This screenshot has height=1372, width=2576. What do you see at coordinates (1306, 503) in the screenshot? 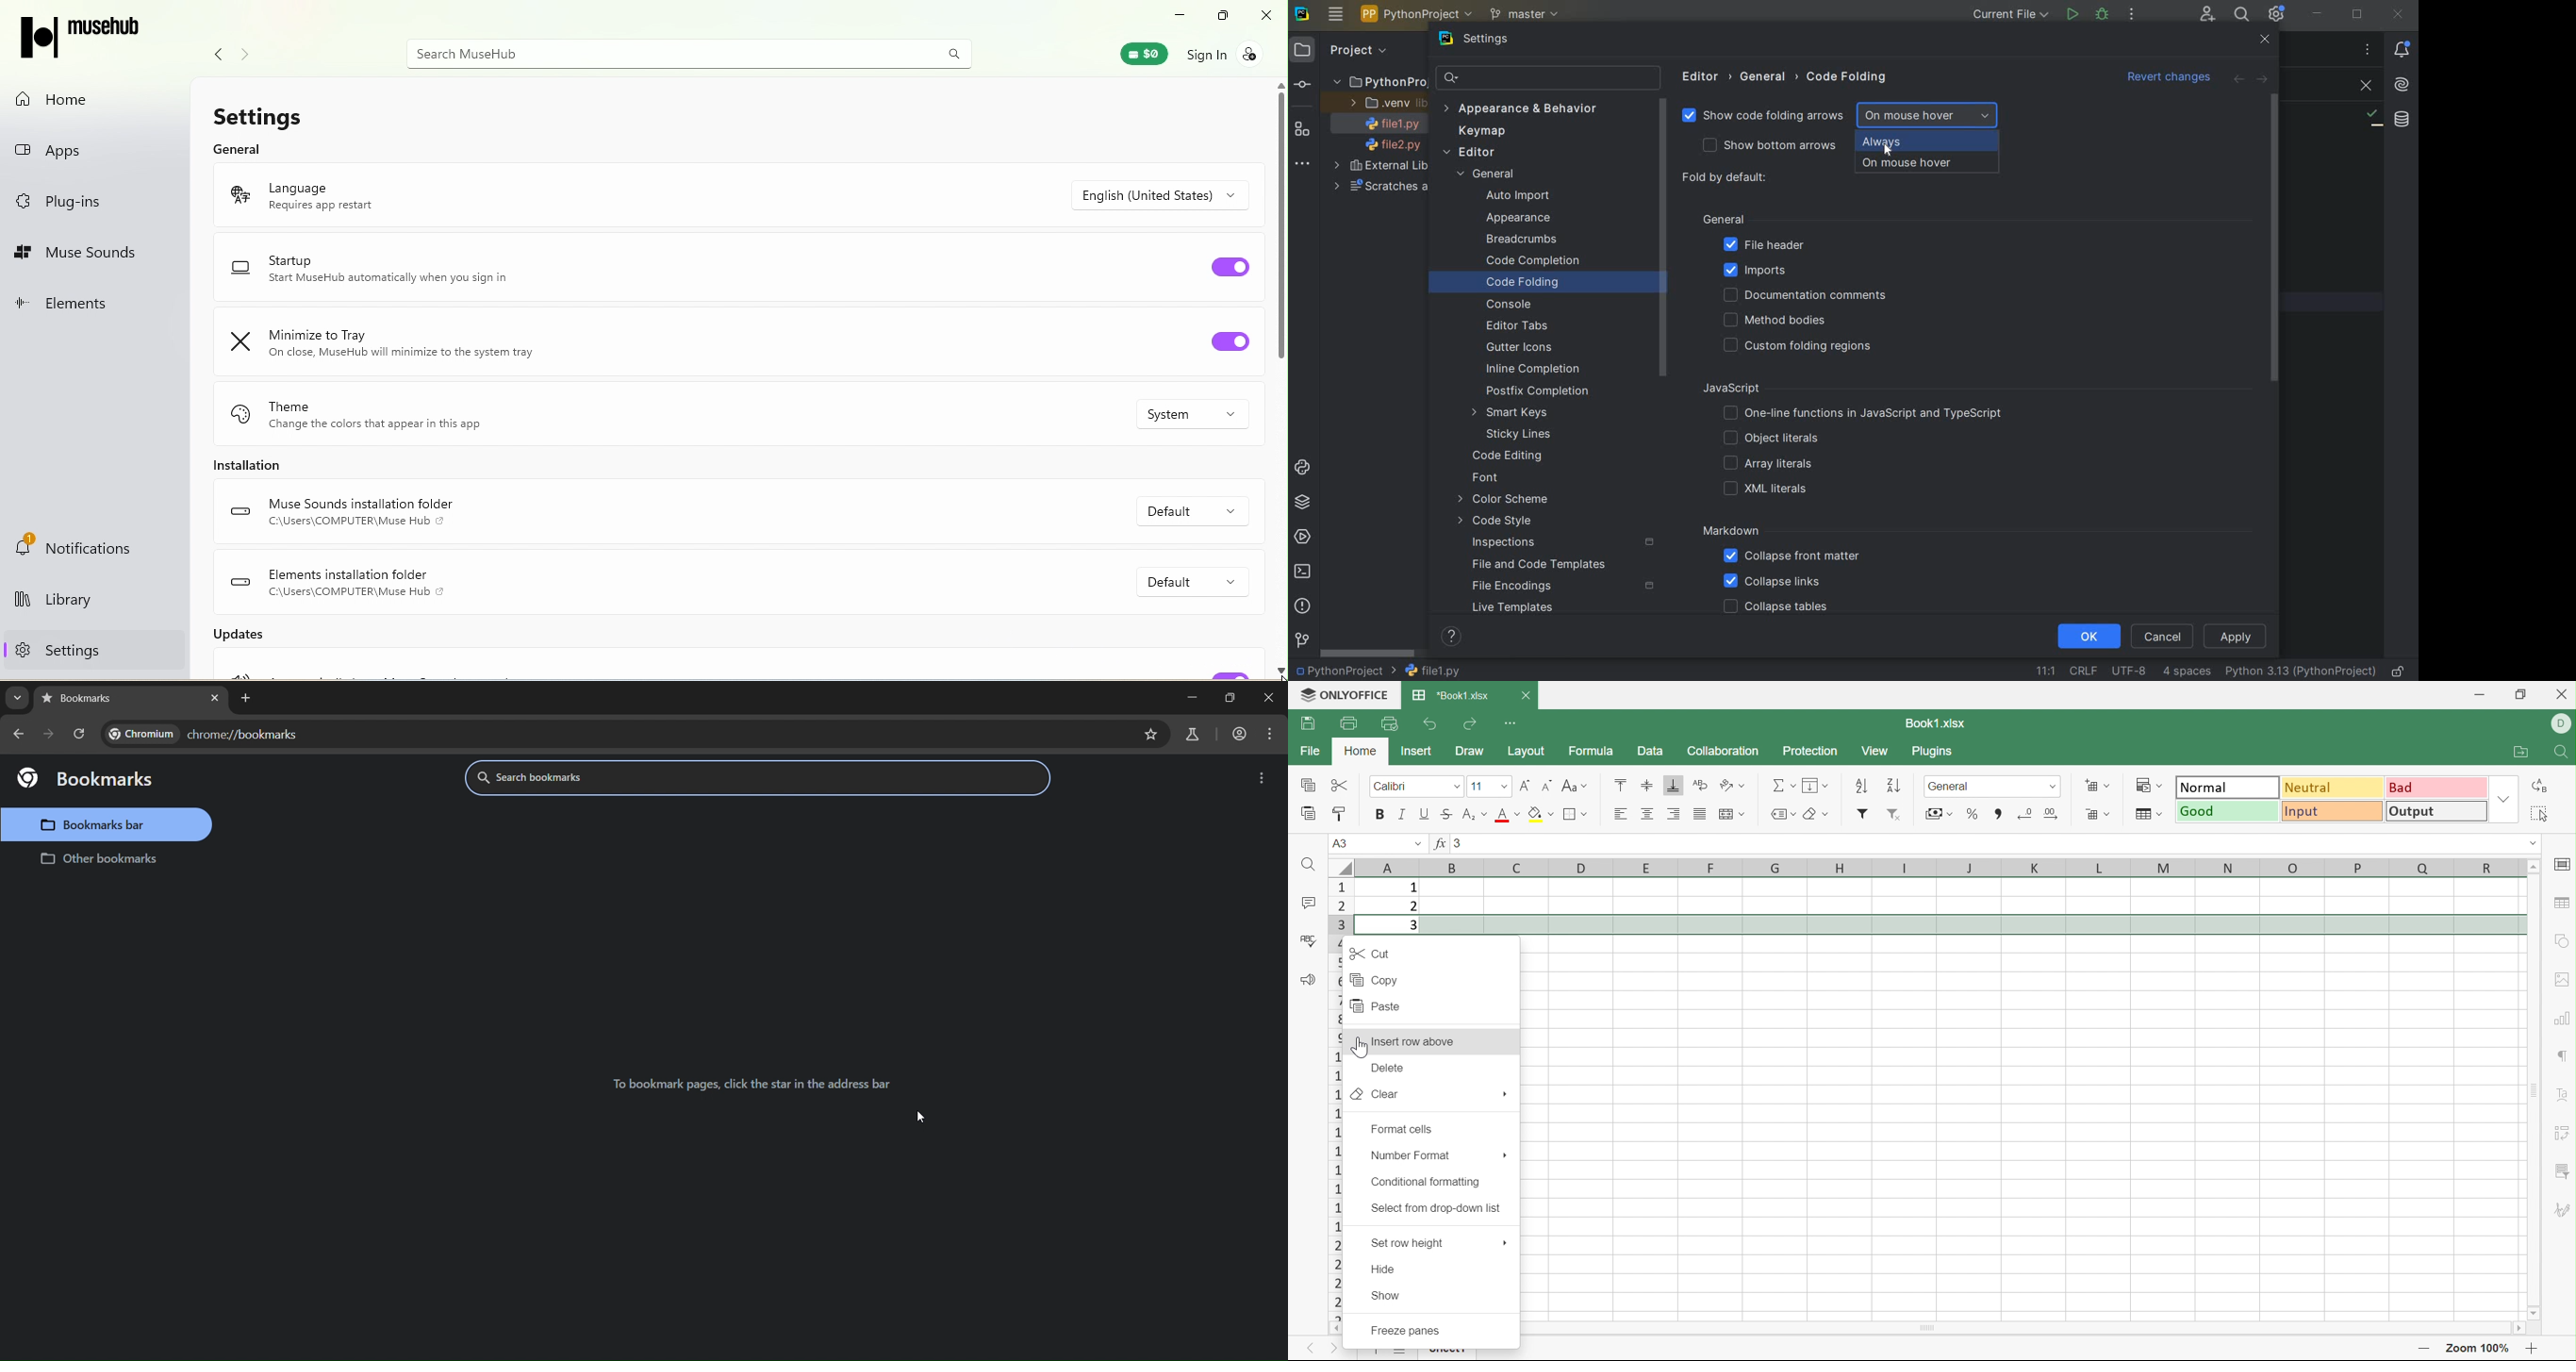
I see `PYTHON PACKAGES` at bounding box center [1306, 503].